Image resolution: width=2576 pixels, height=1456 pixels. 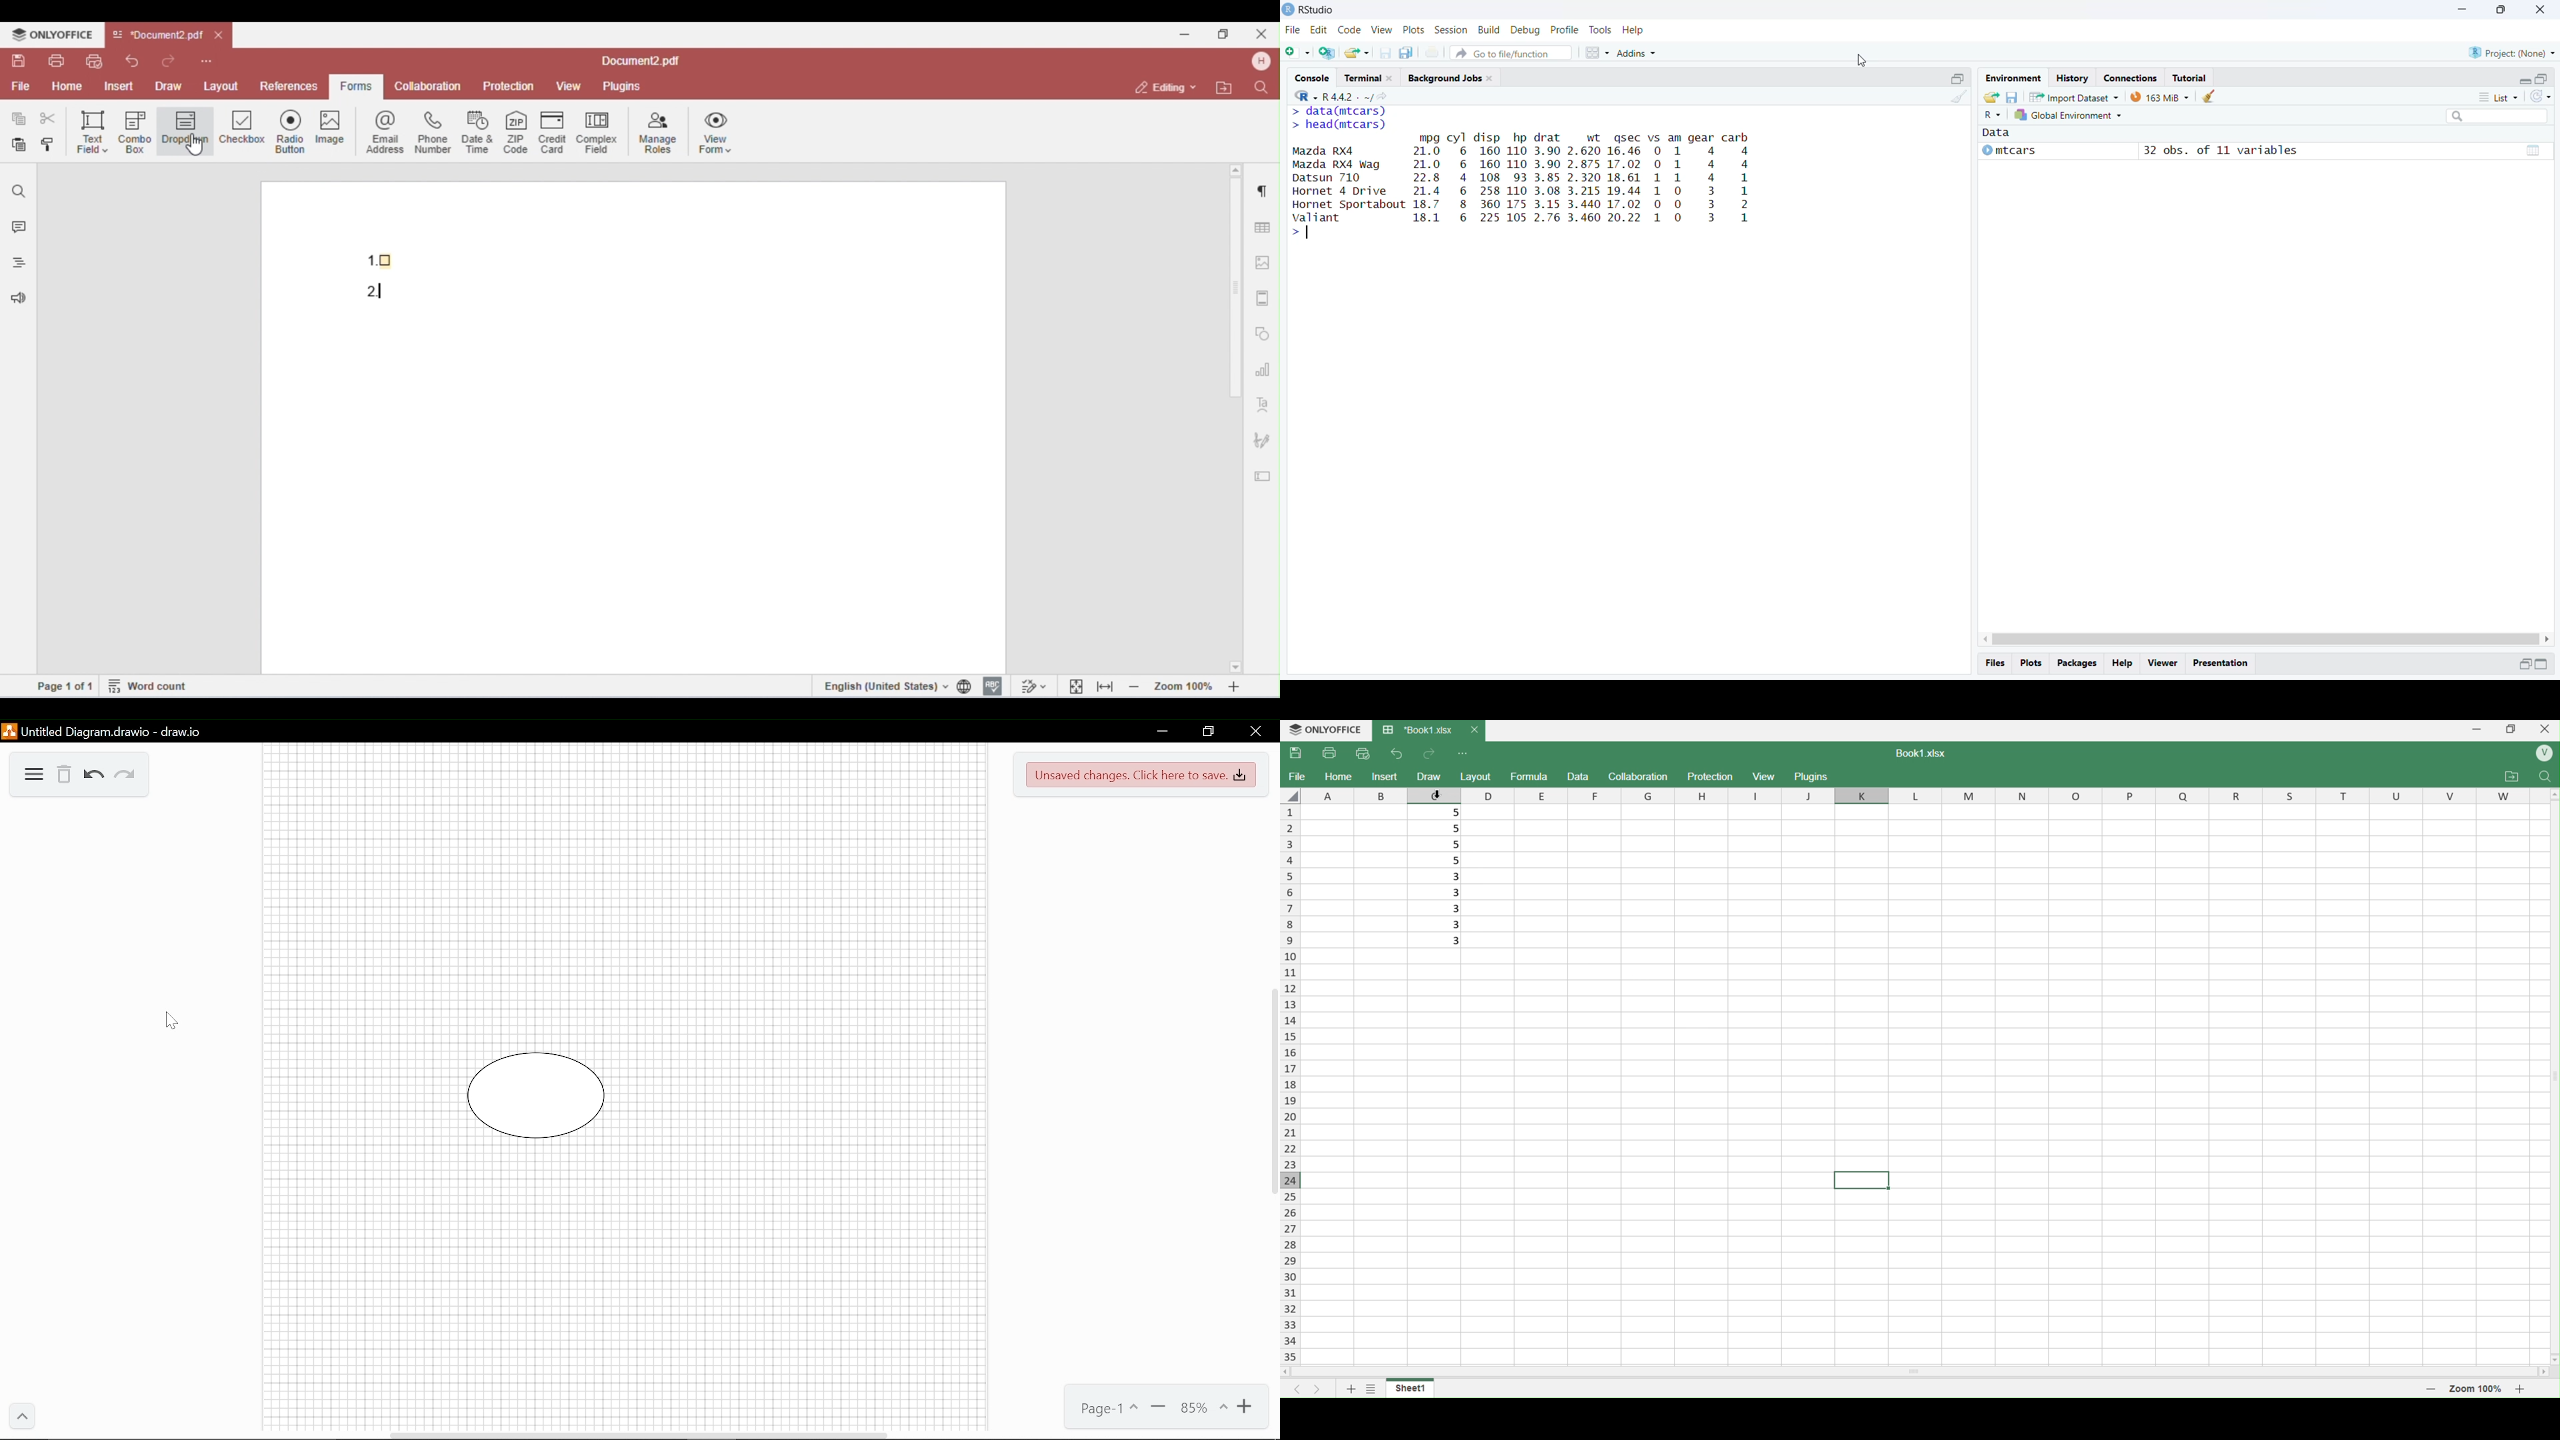 I want to click on undo, so click(x=1395, y=755).